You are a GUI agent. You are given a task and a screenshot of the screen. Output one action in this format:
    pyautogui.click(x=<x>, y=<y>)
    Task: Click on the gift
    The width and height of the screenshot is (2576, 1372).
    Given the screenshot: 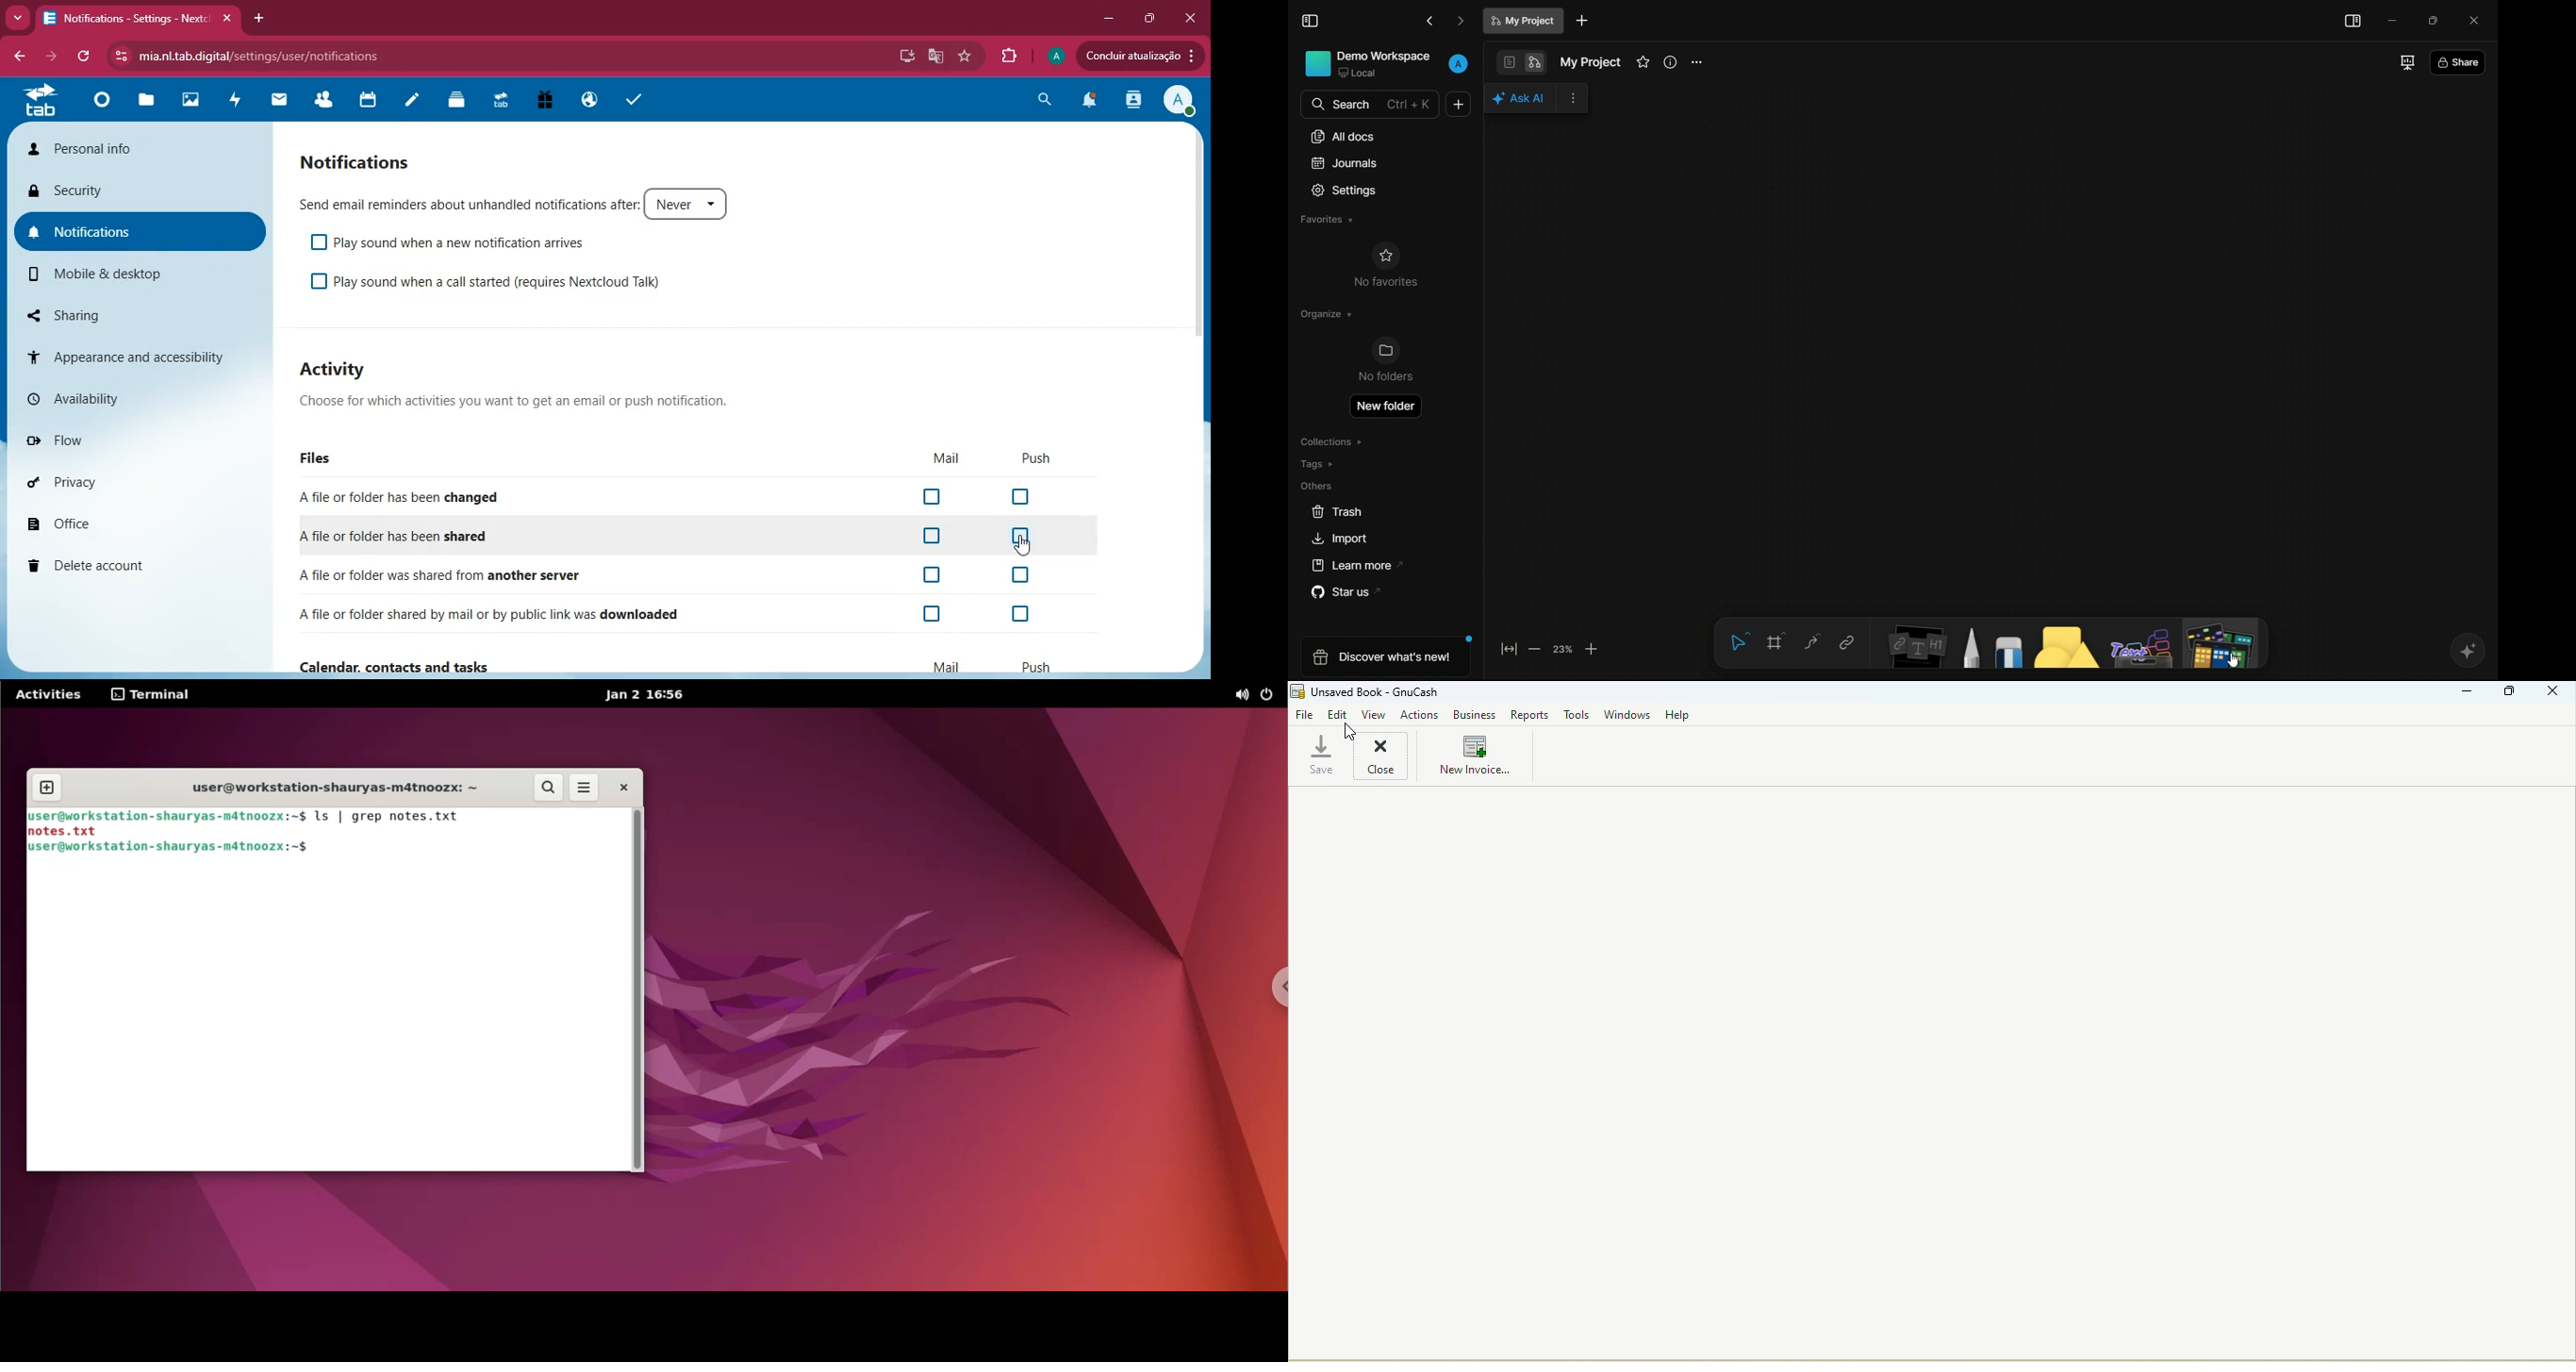 What is the action you would take?
    pyautogui.click(x=541, y=102)
    